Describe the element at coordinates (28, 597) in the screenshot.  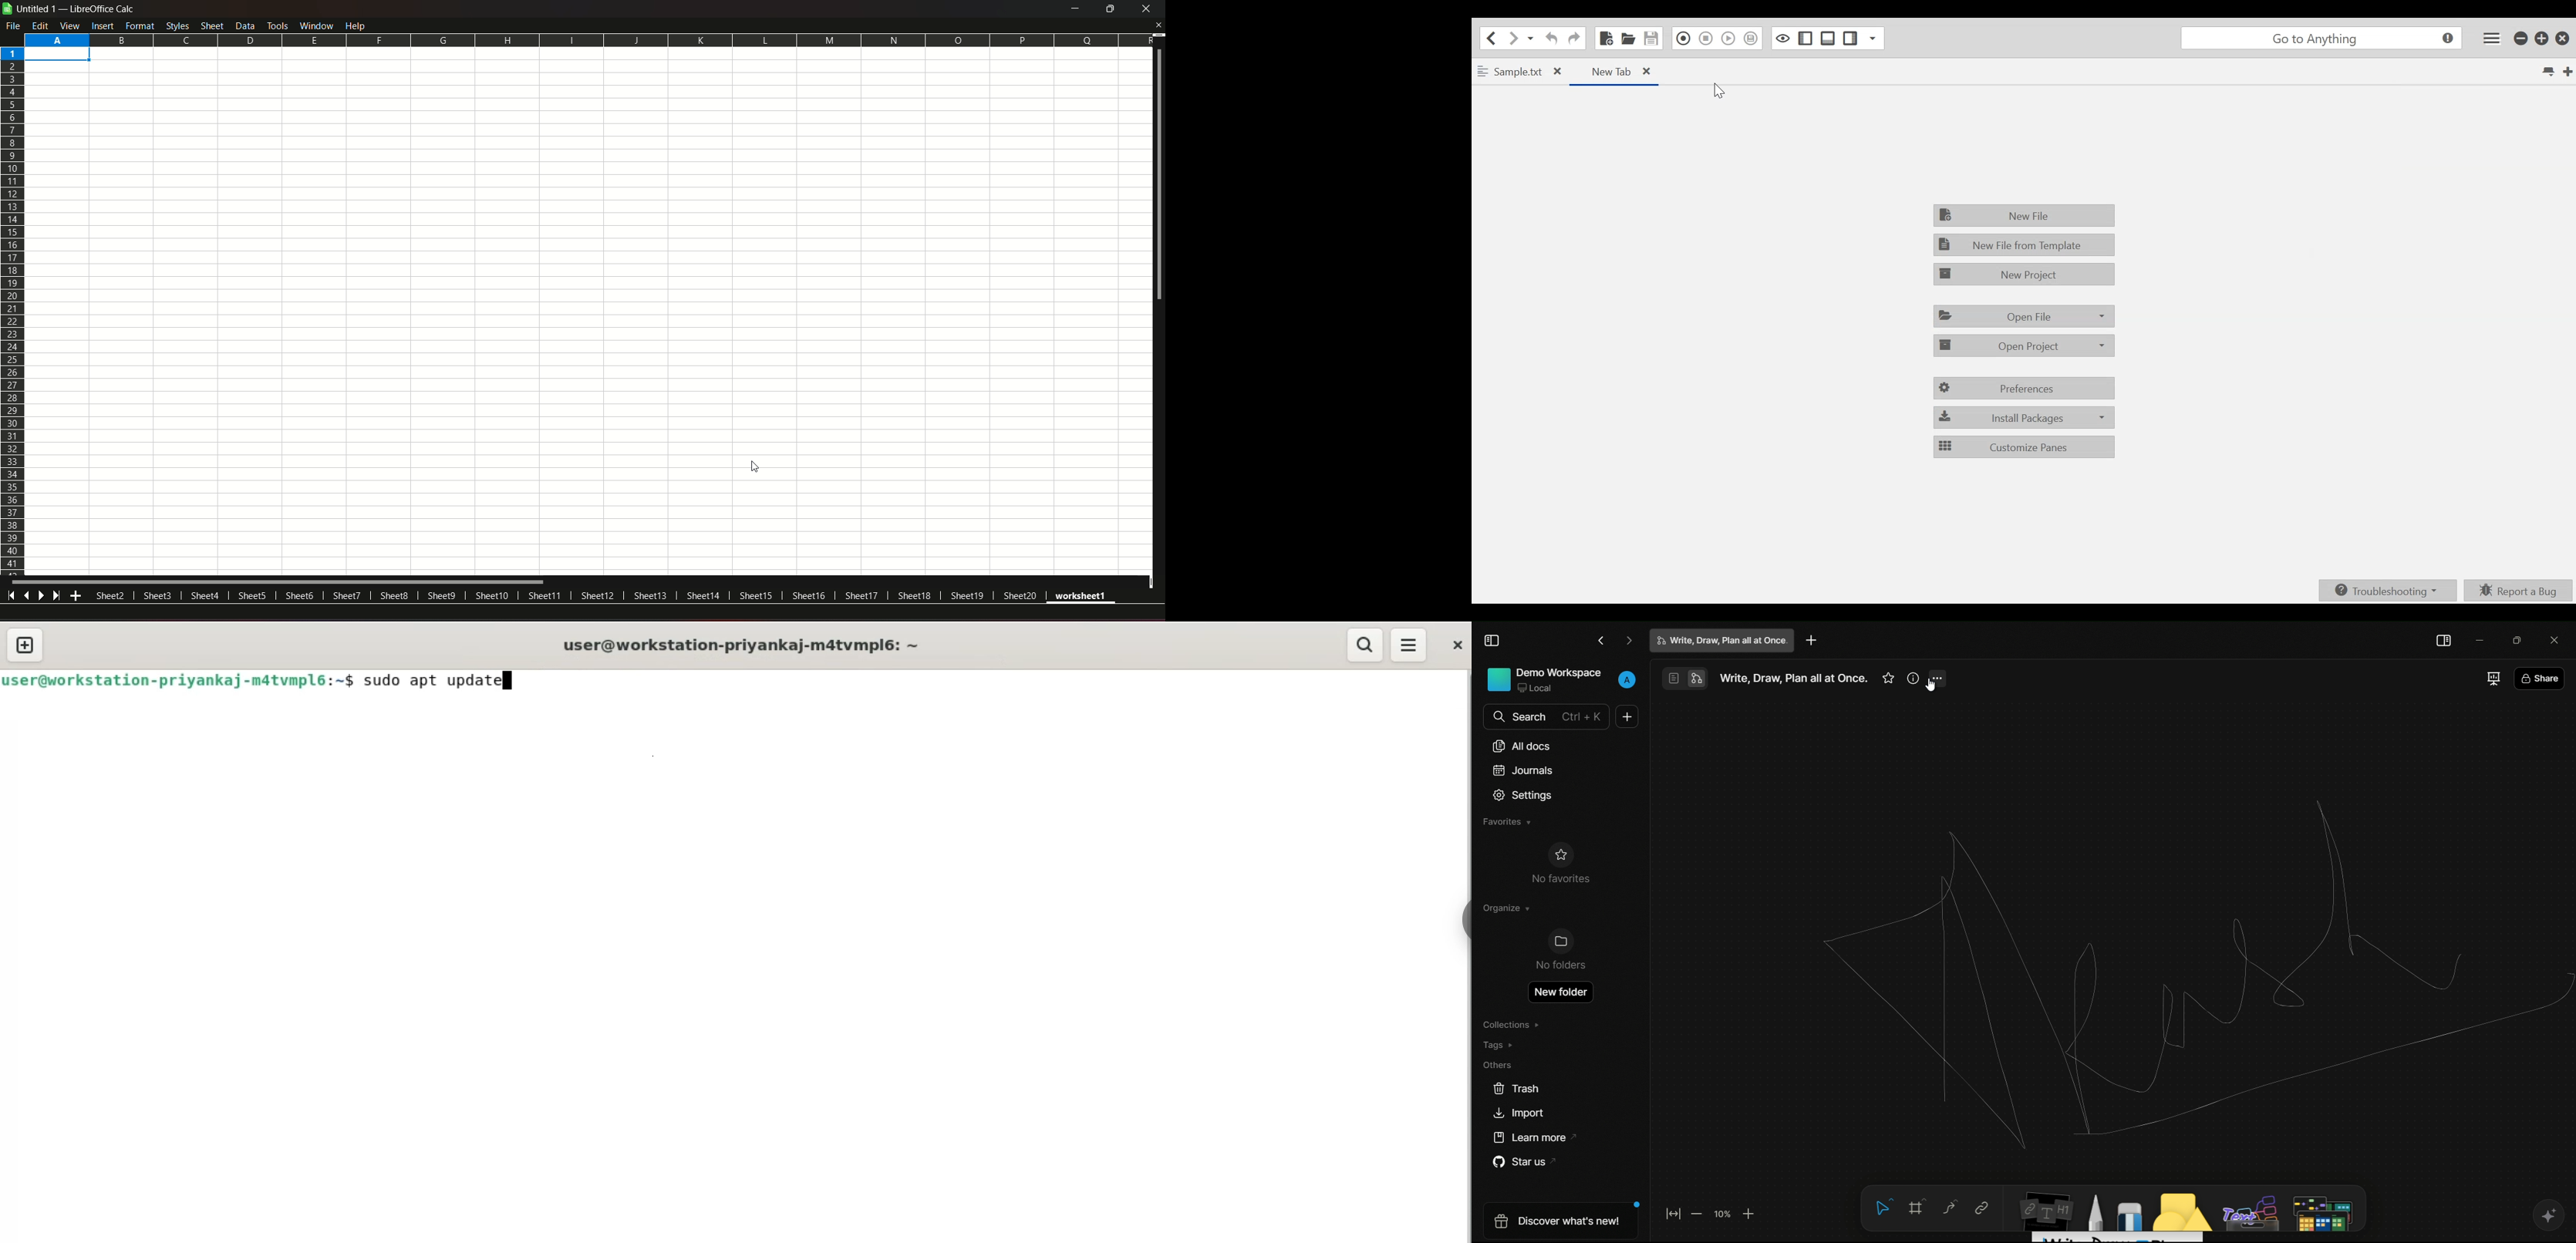
I see `previous sheet` at that location.